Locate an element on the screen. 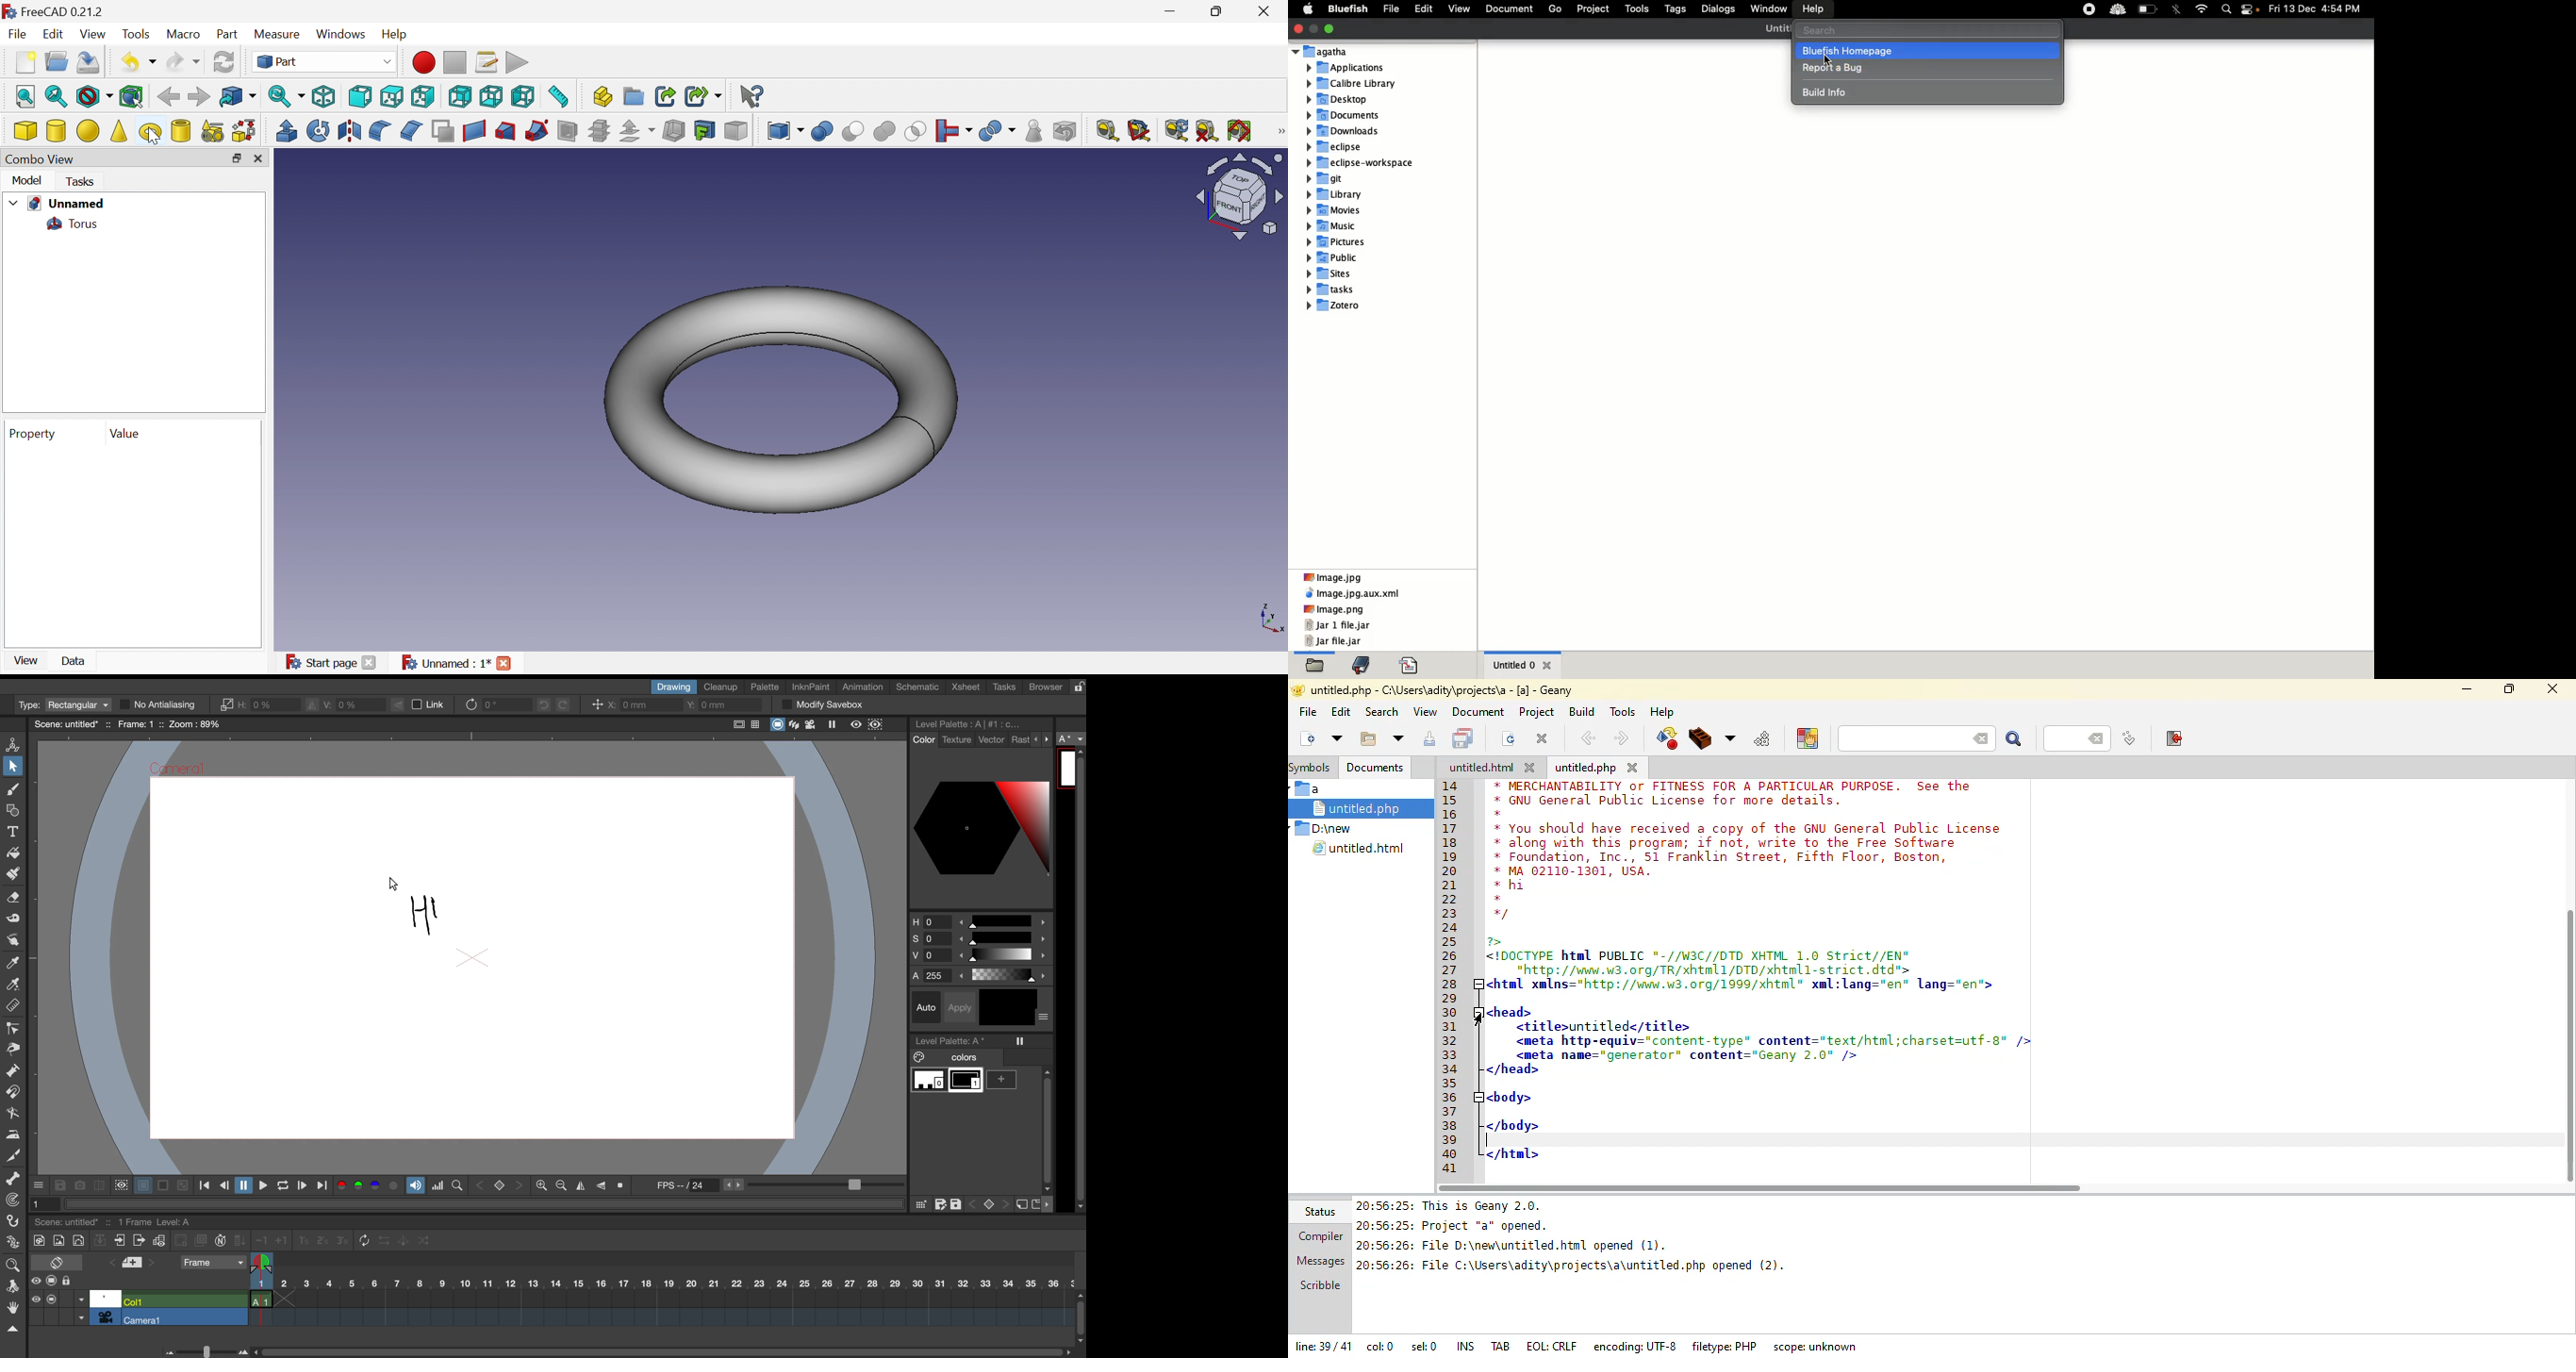 This screenshot has height=1372, width=2576. search is located at coordinates (1383, 713).